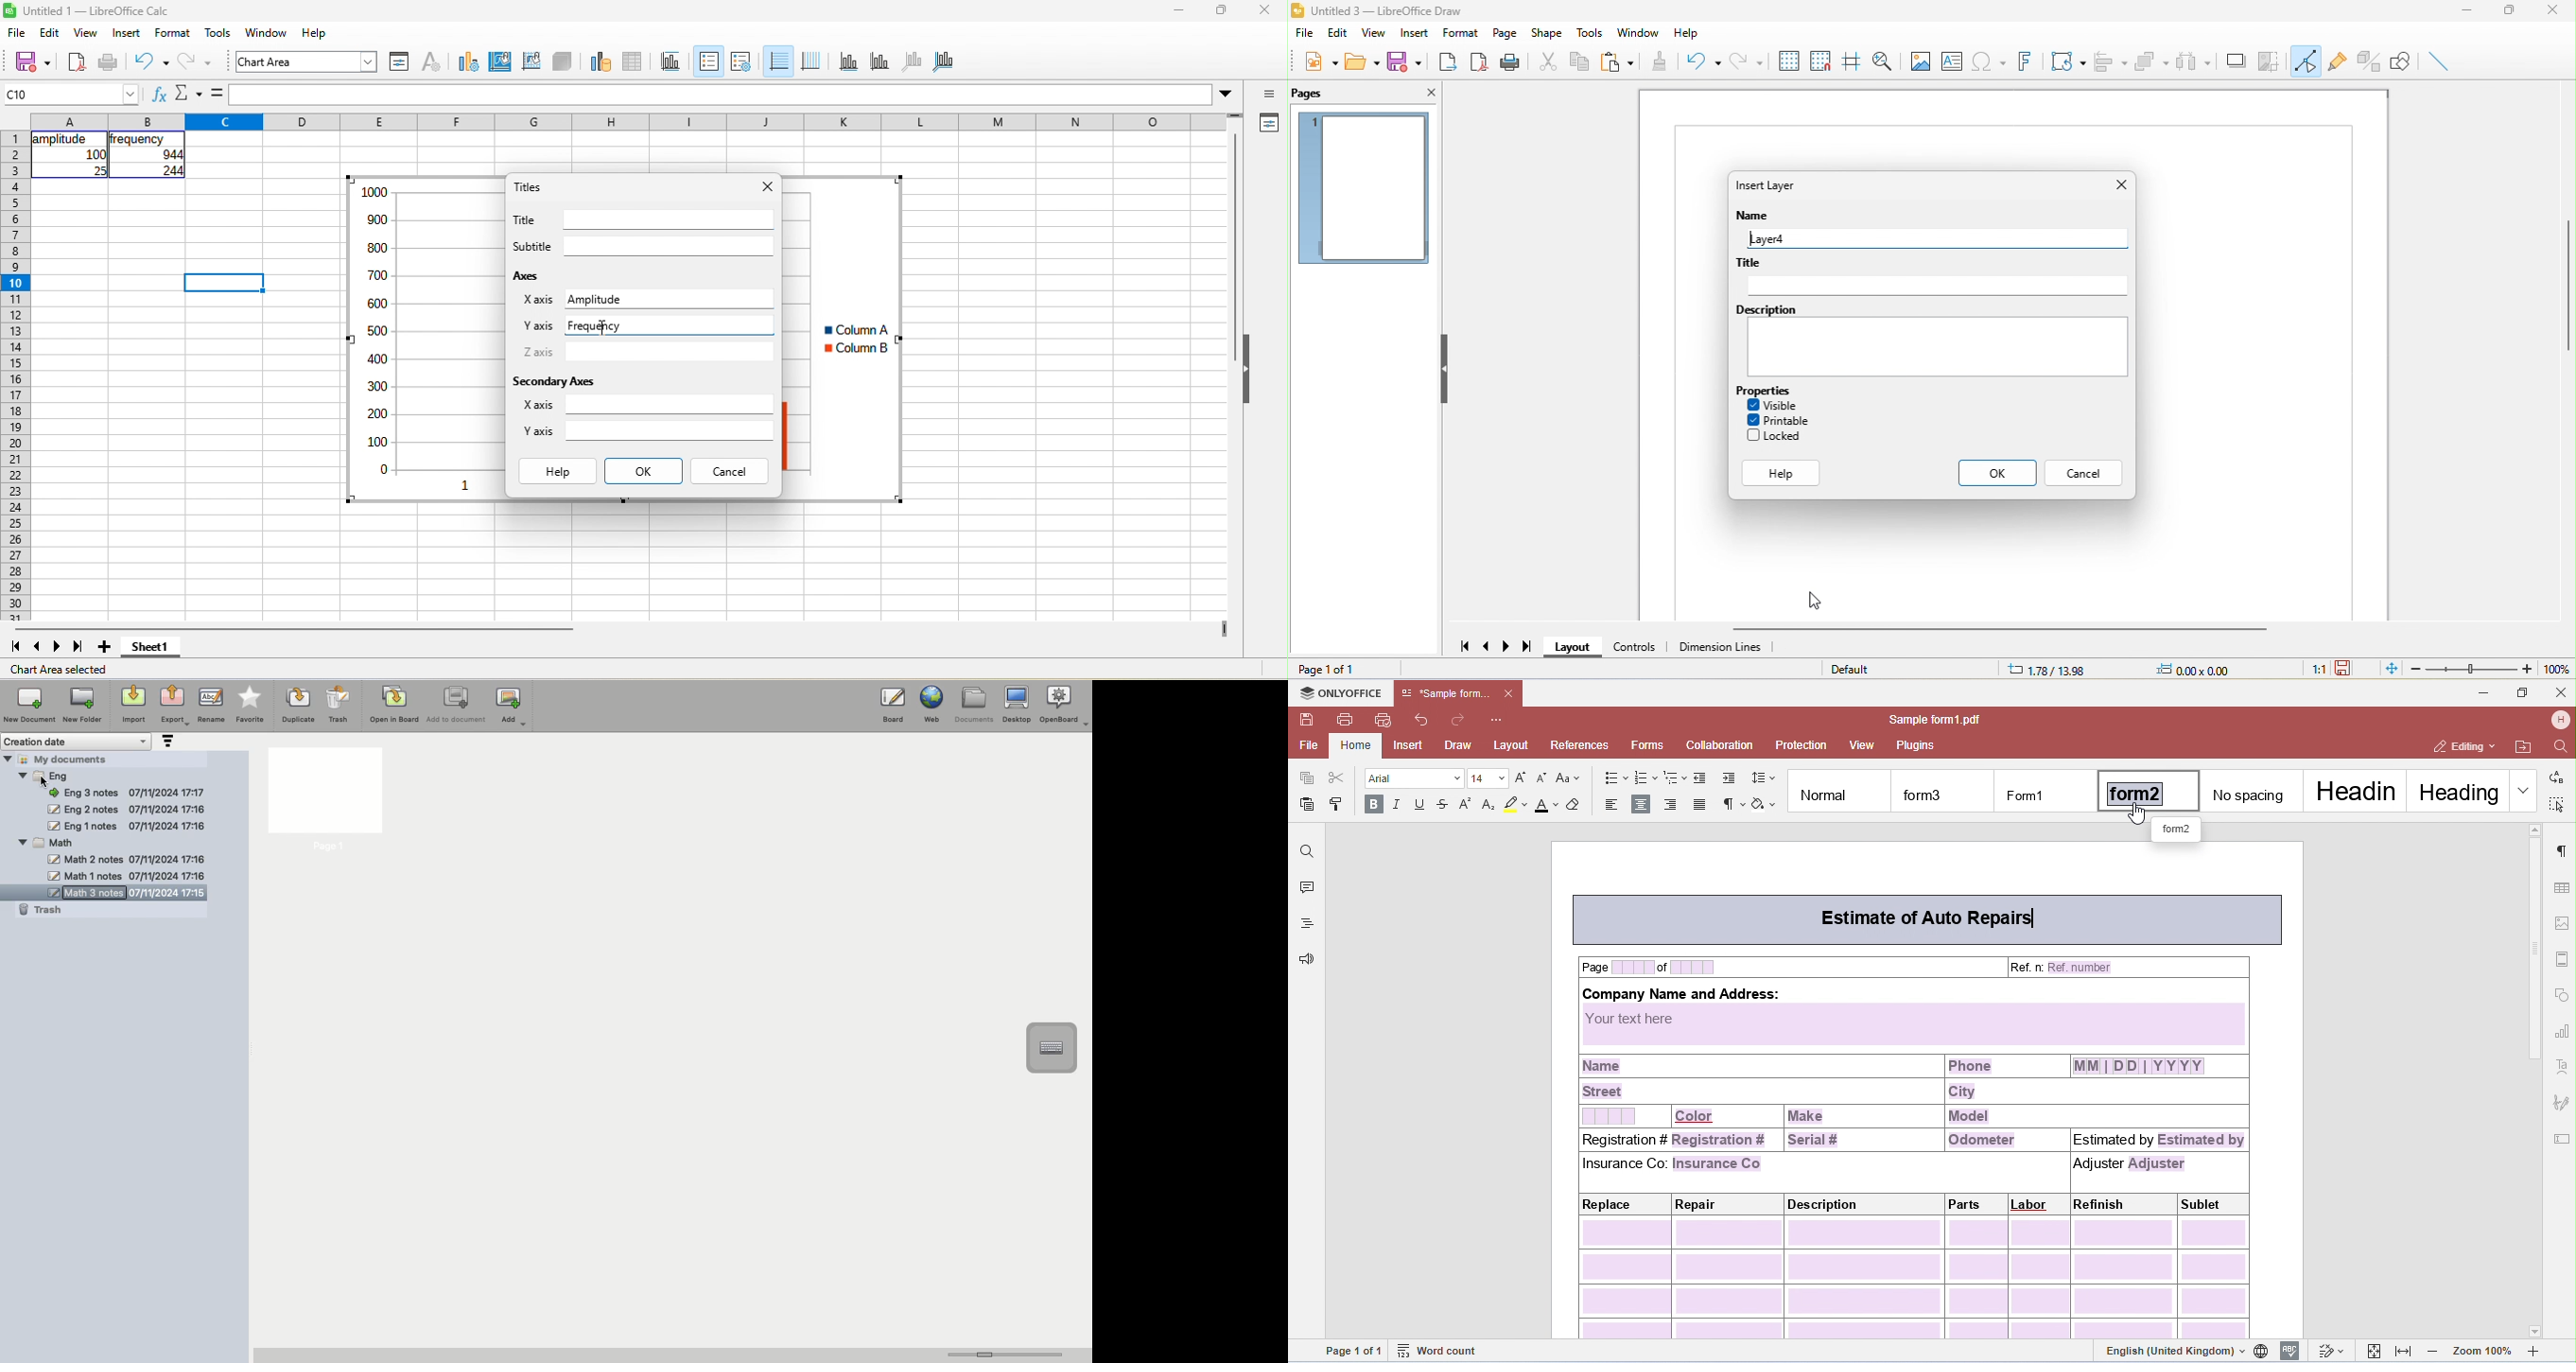 The height and width of the screenshot is (1372, 2576). What do you see at coordinates (741, 62) in the screenshot?
I see `legend` at bounding box center [741, 62].